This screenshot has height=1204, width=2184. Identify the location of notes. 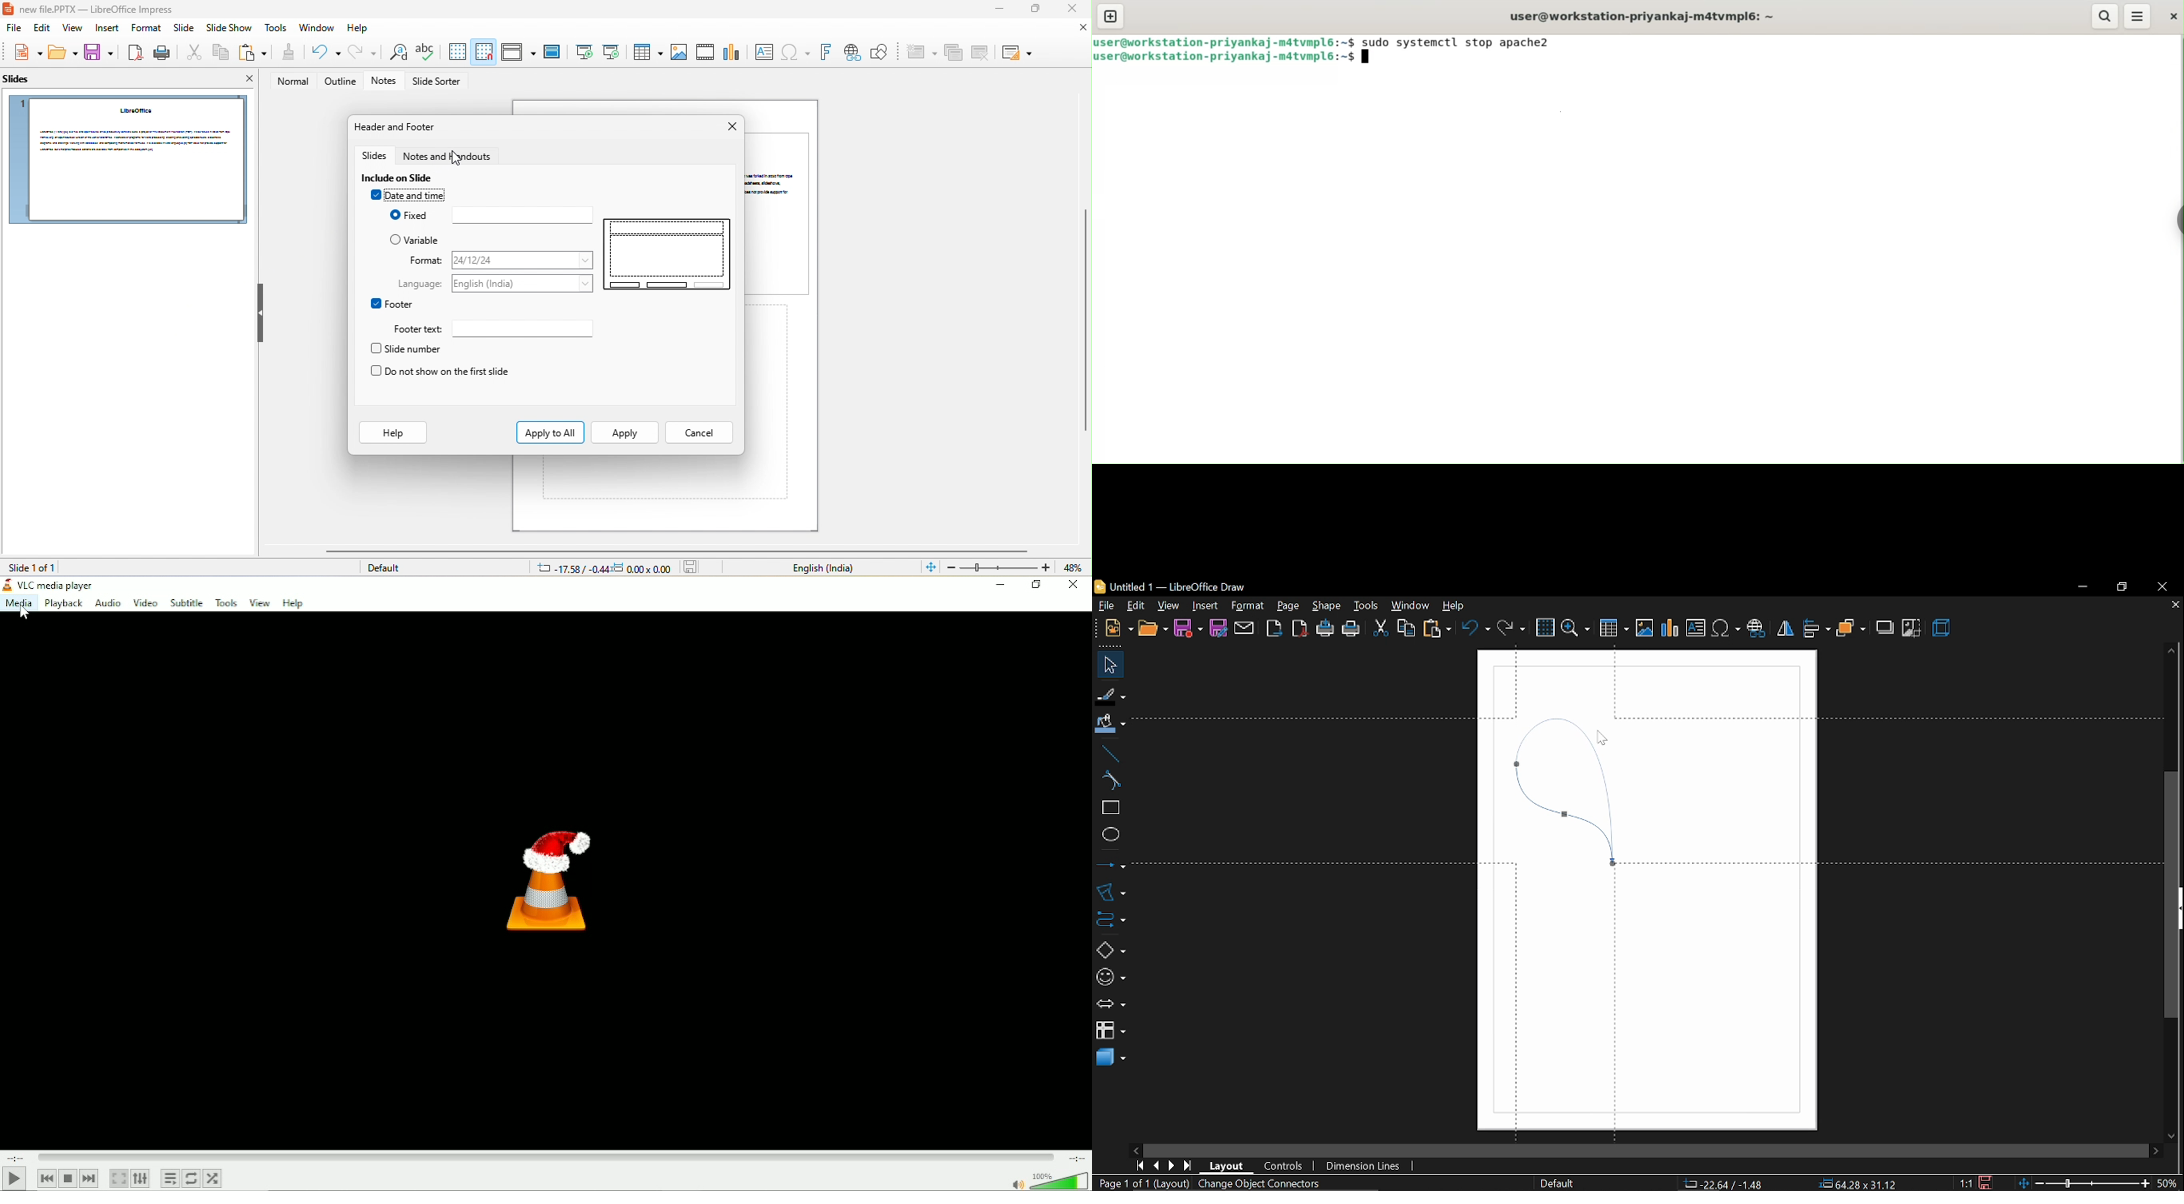
(387, 82).